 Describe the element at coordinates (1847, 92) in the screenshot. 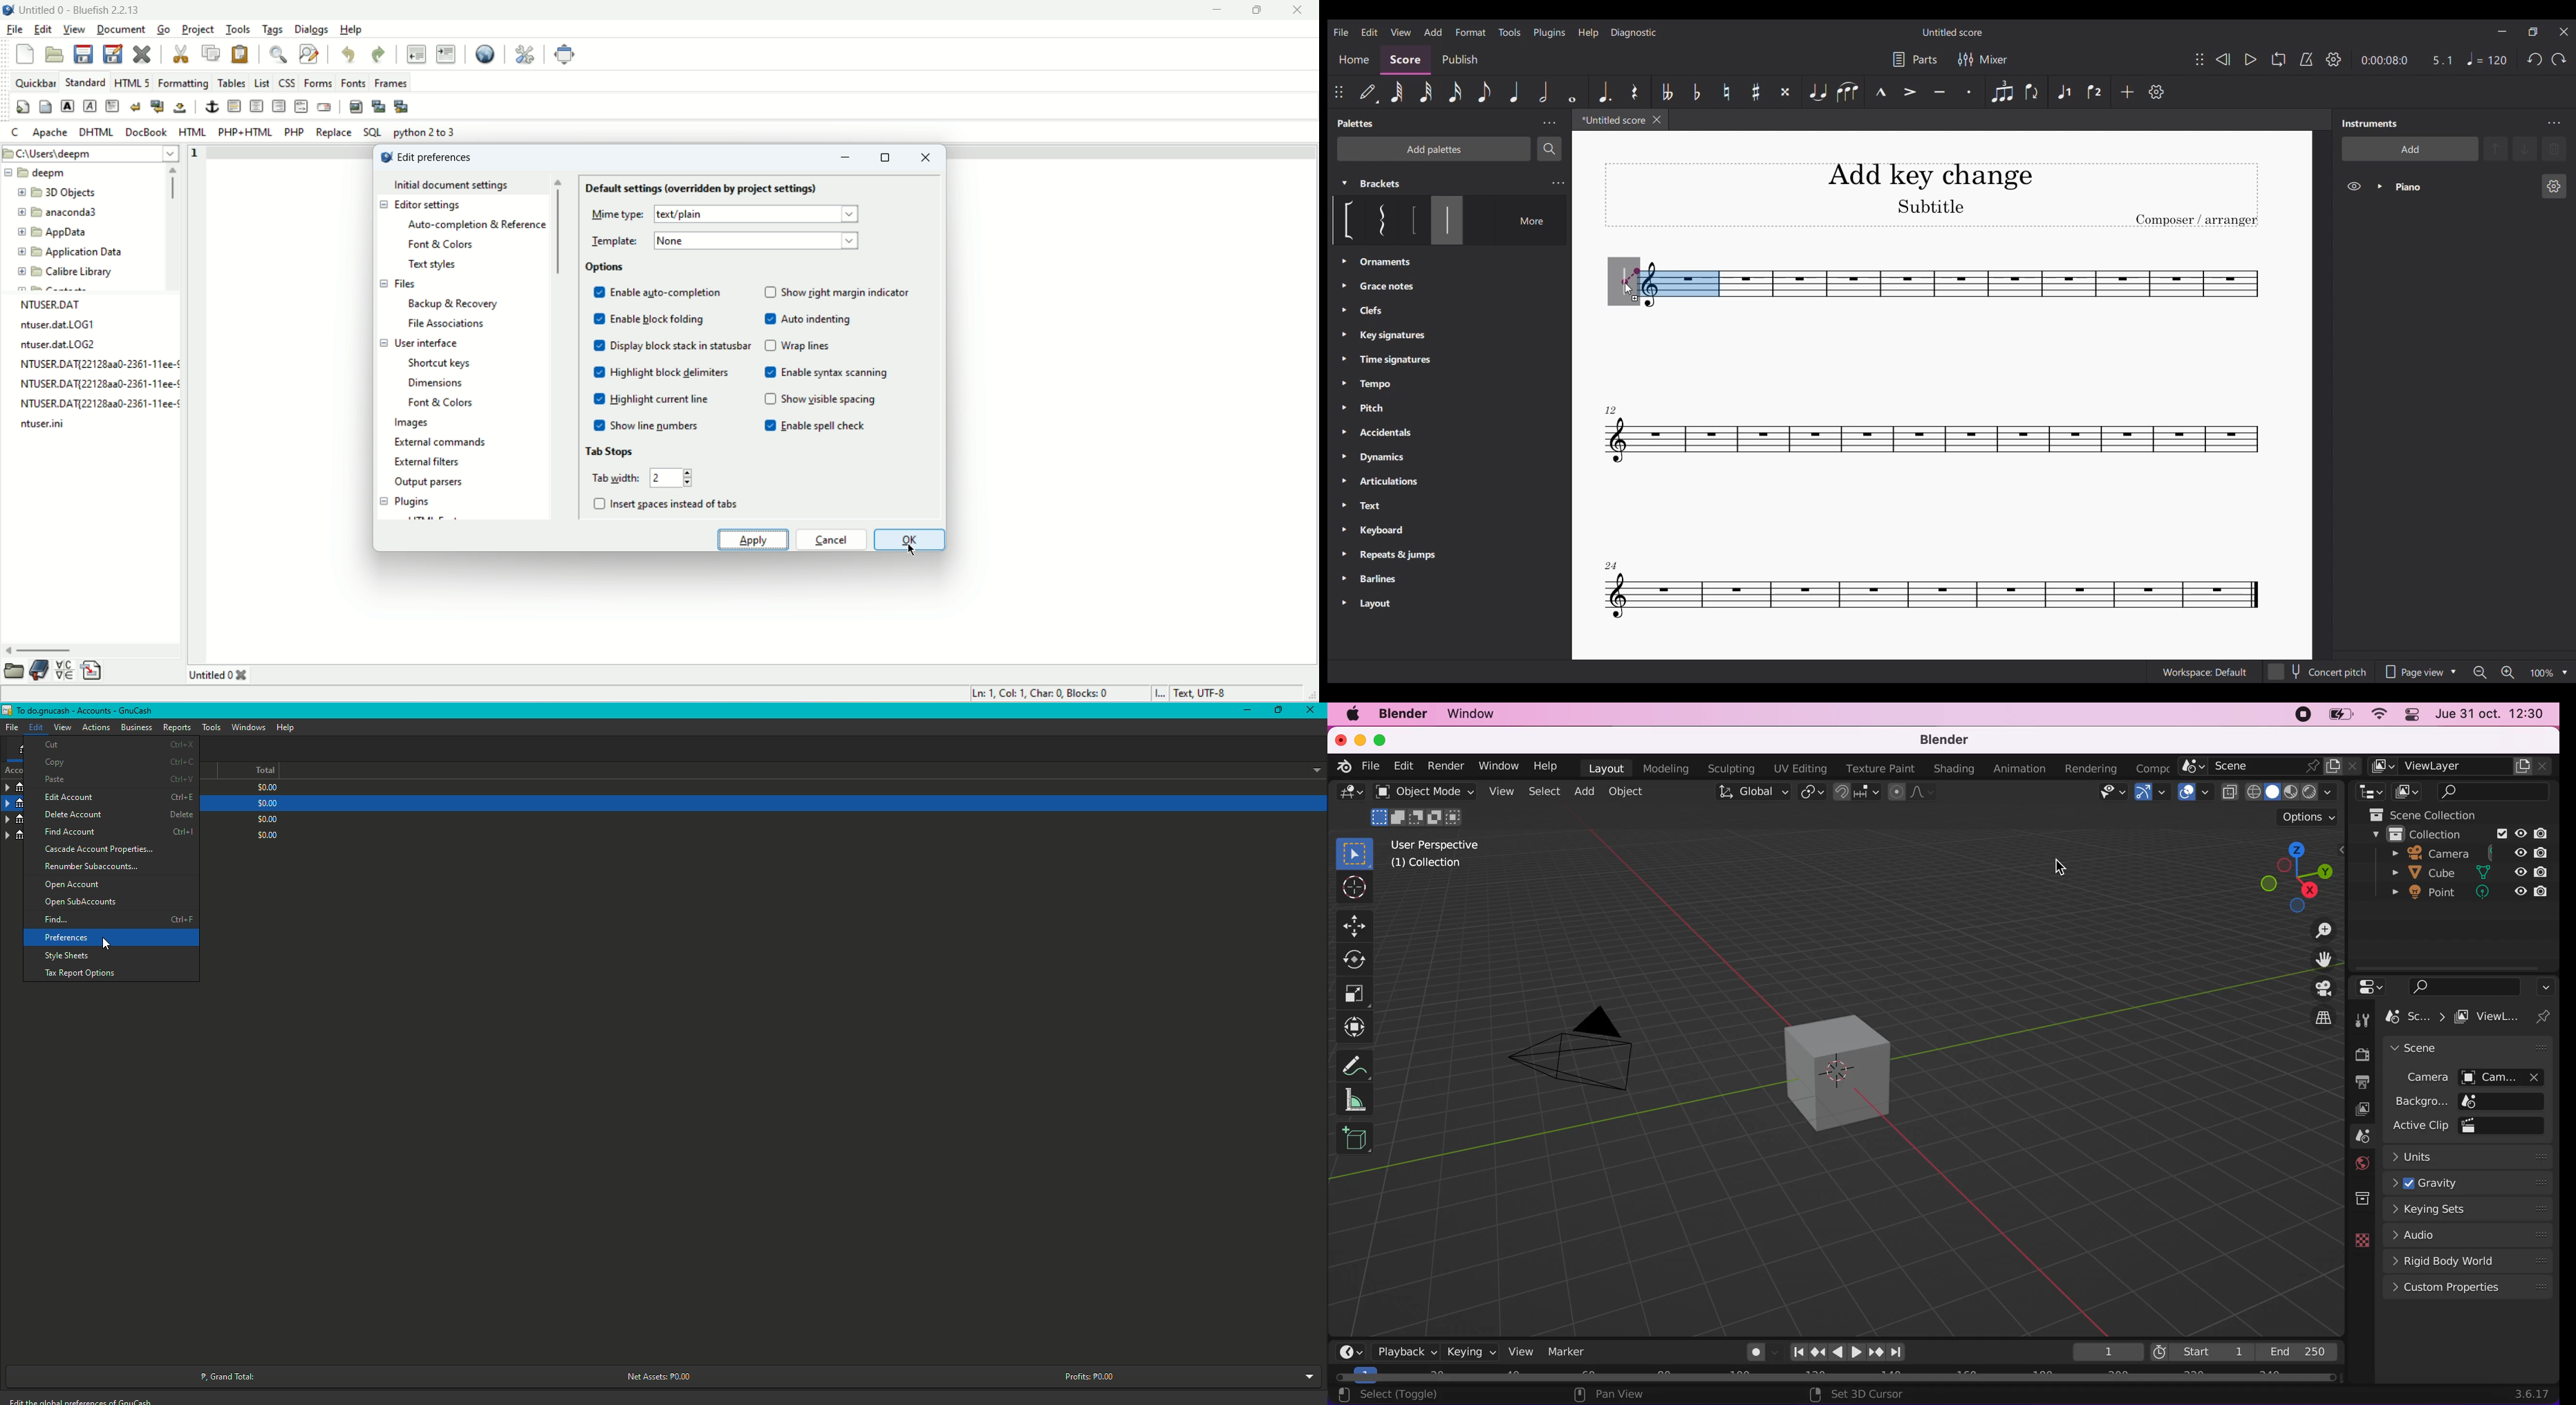

I see `Slur` at that location.